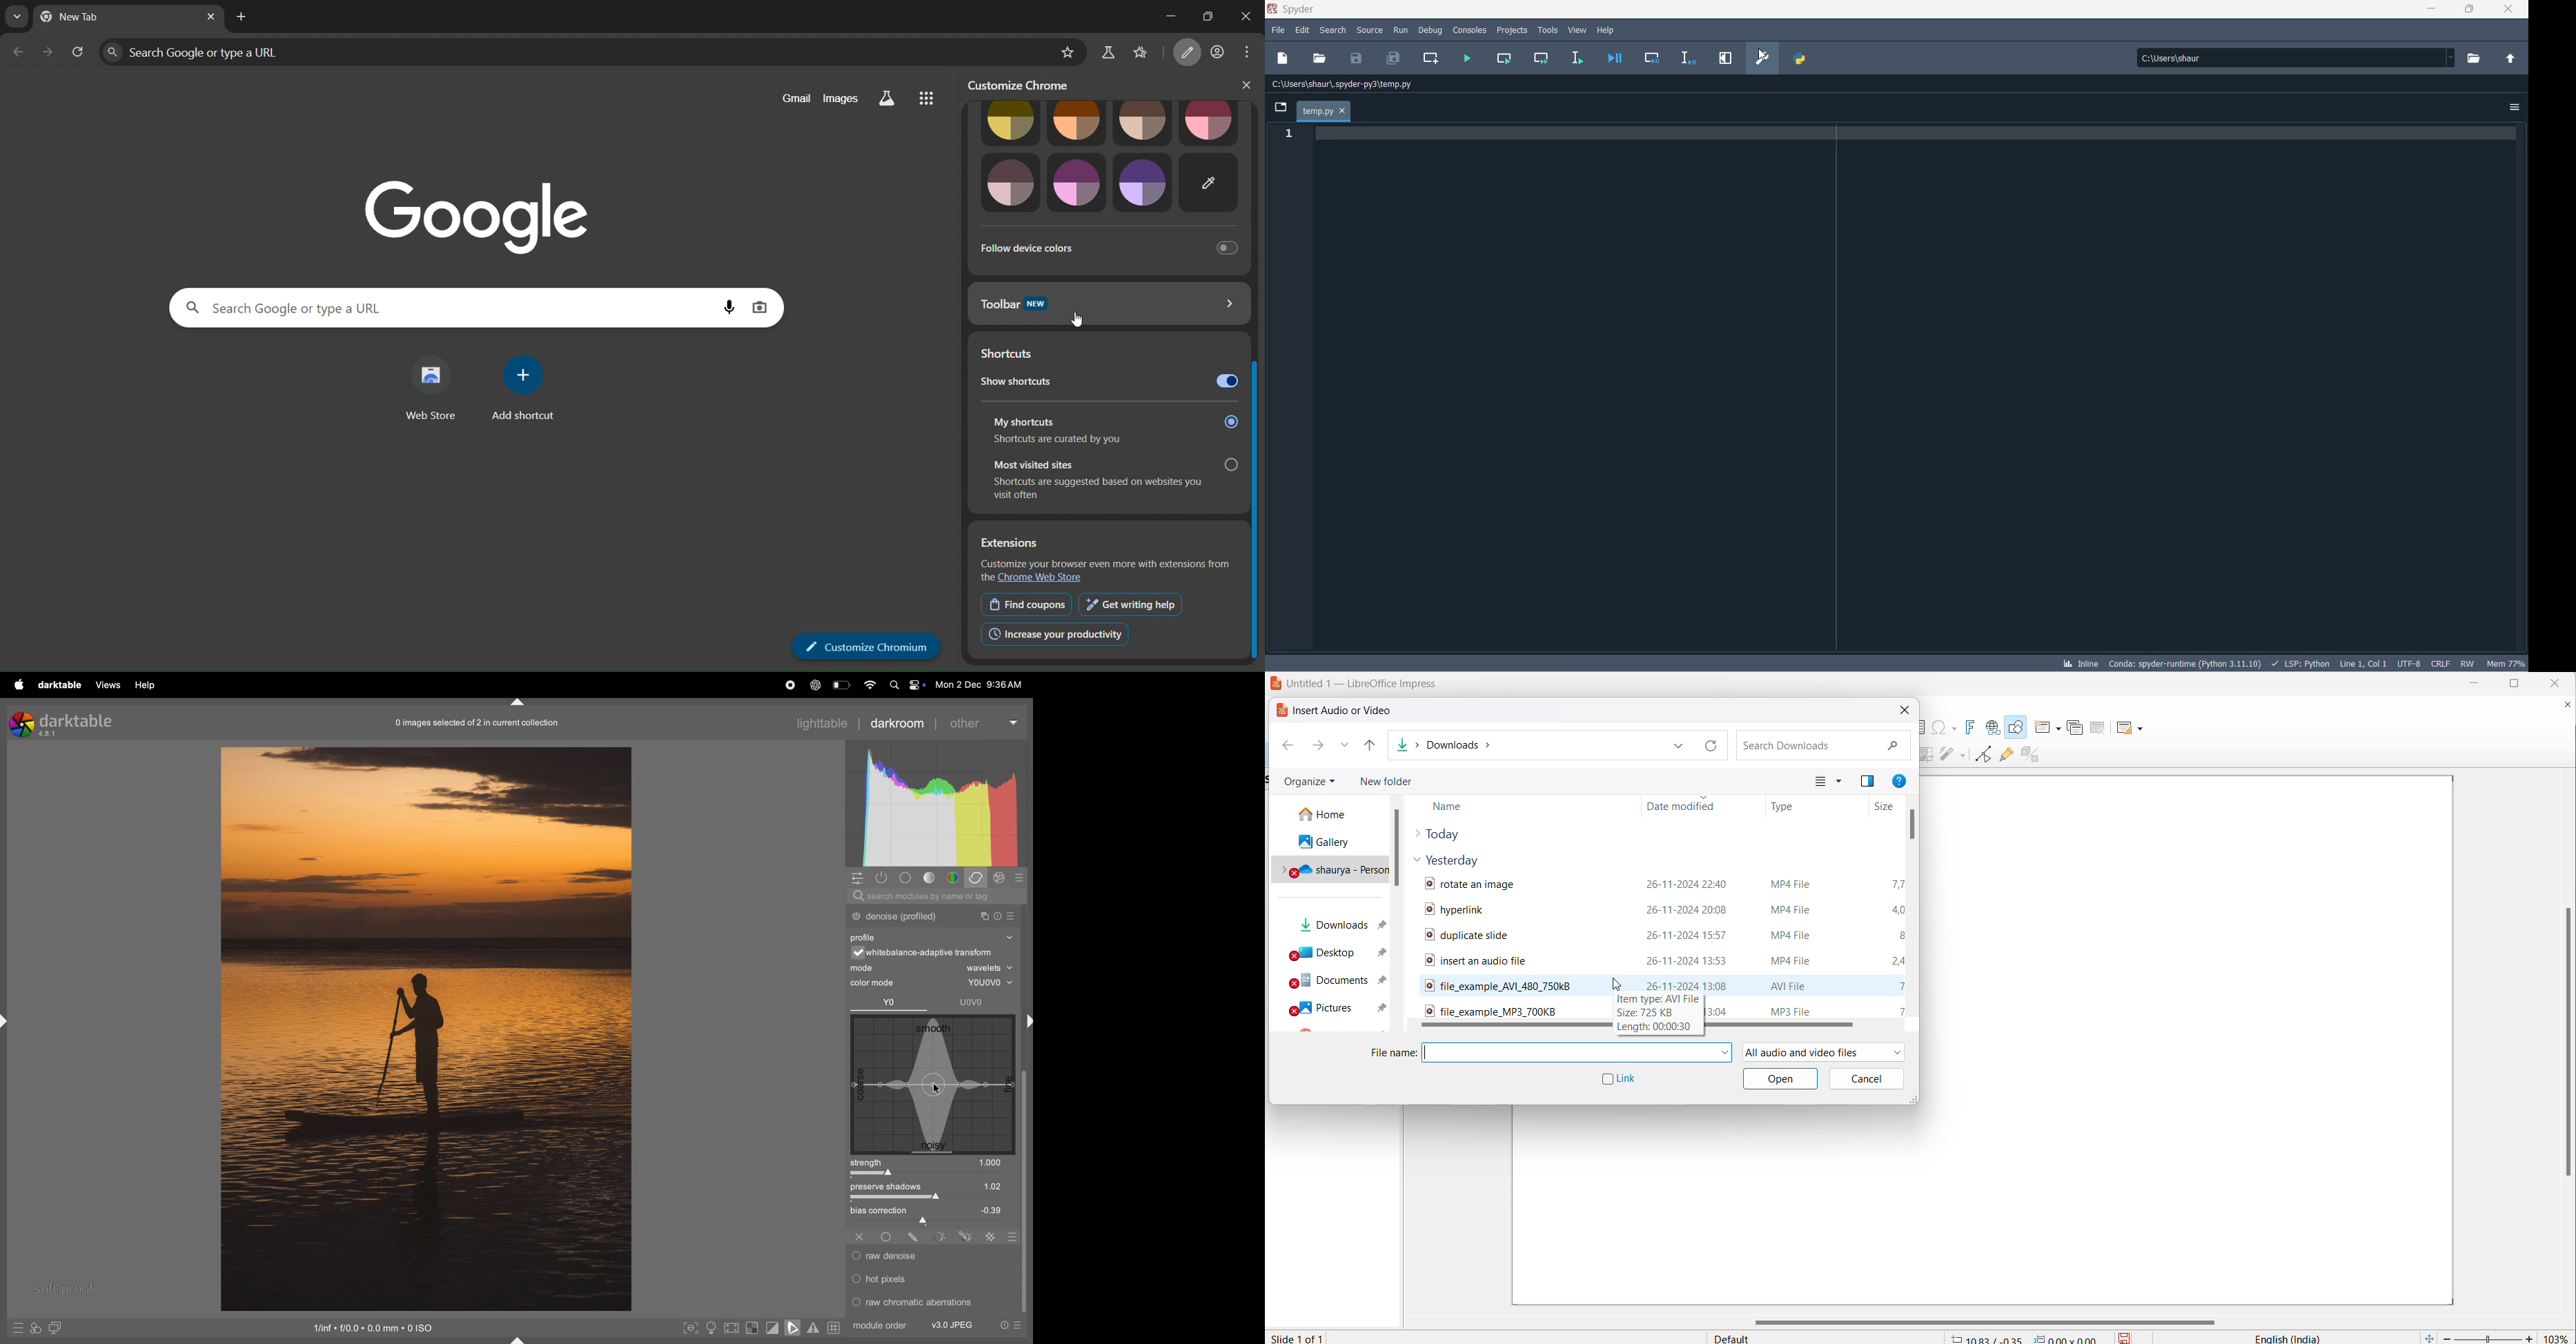  Describe the element at coordinates (933, 100) in the screenshot. I see `google apps` at that location.